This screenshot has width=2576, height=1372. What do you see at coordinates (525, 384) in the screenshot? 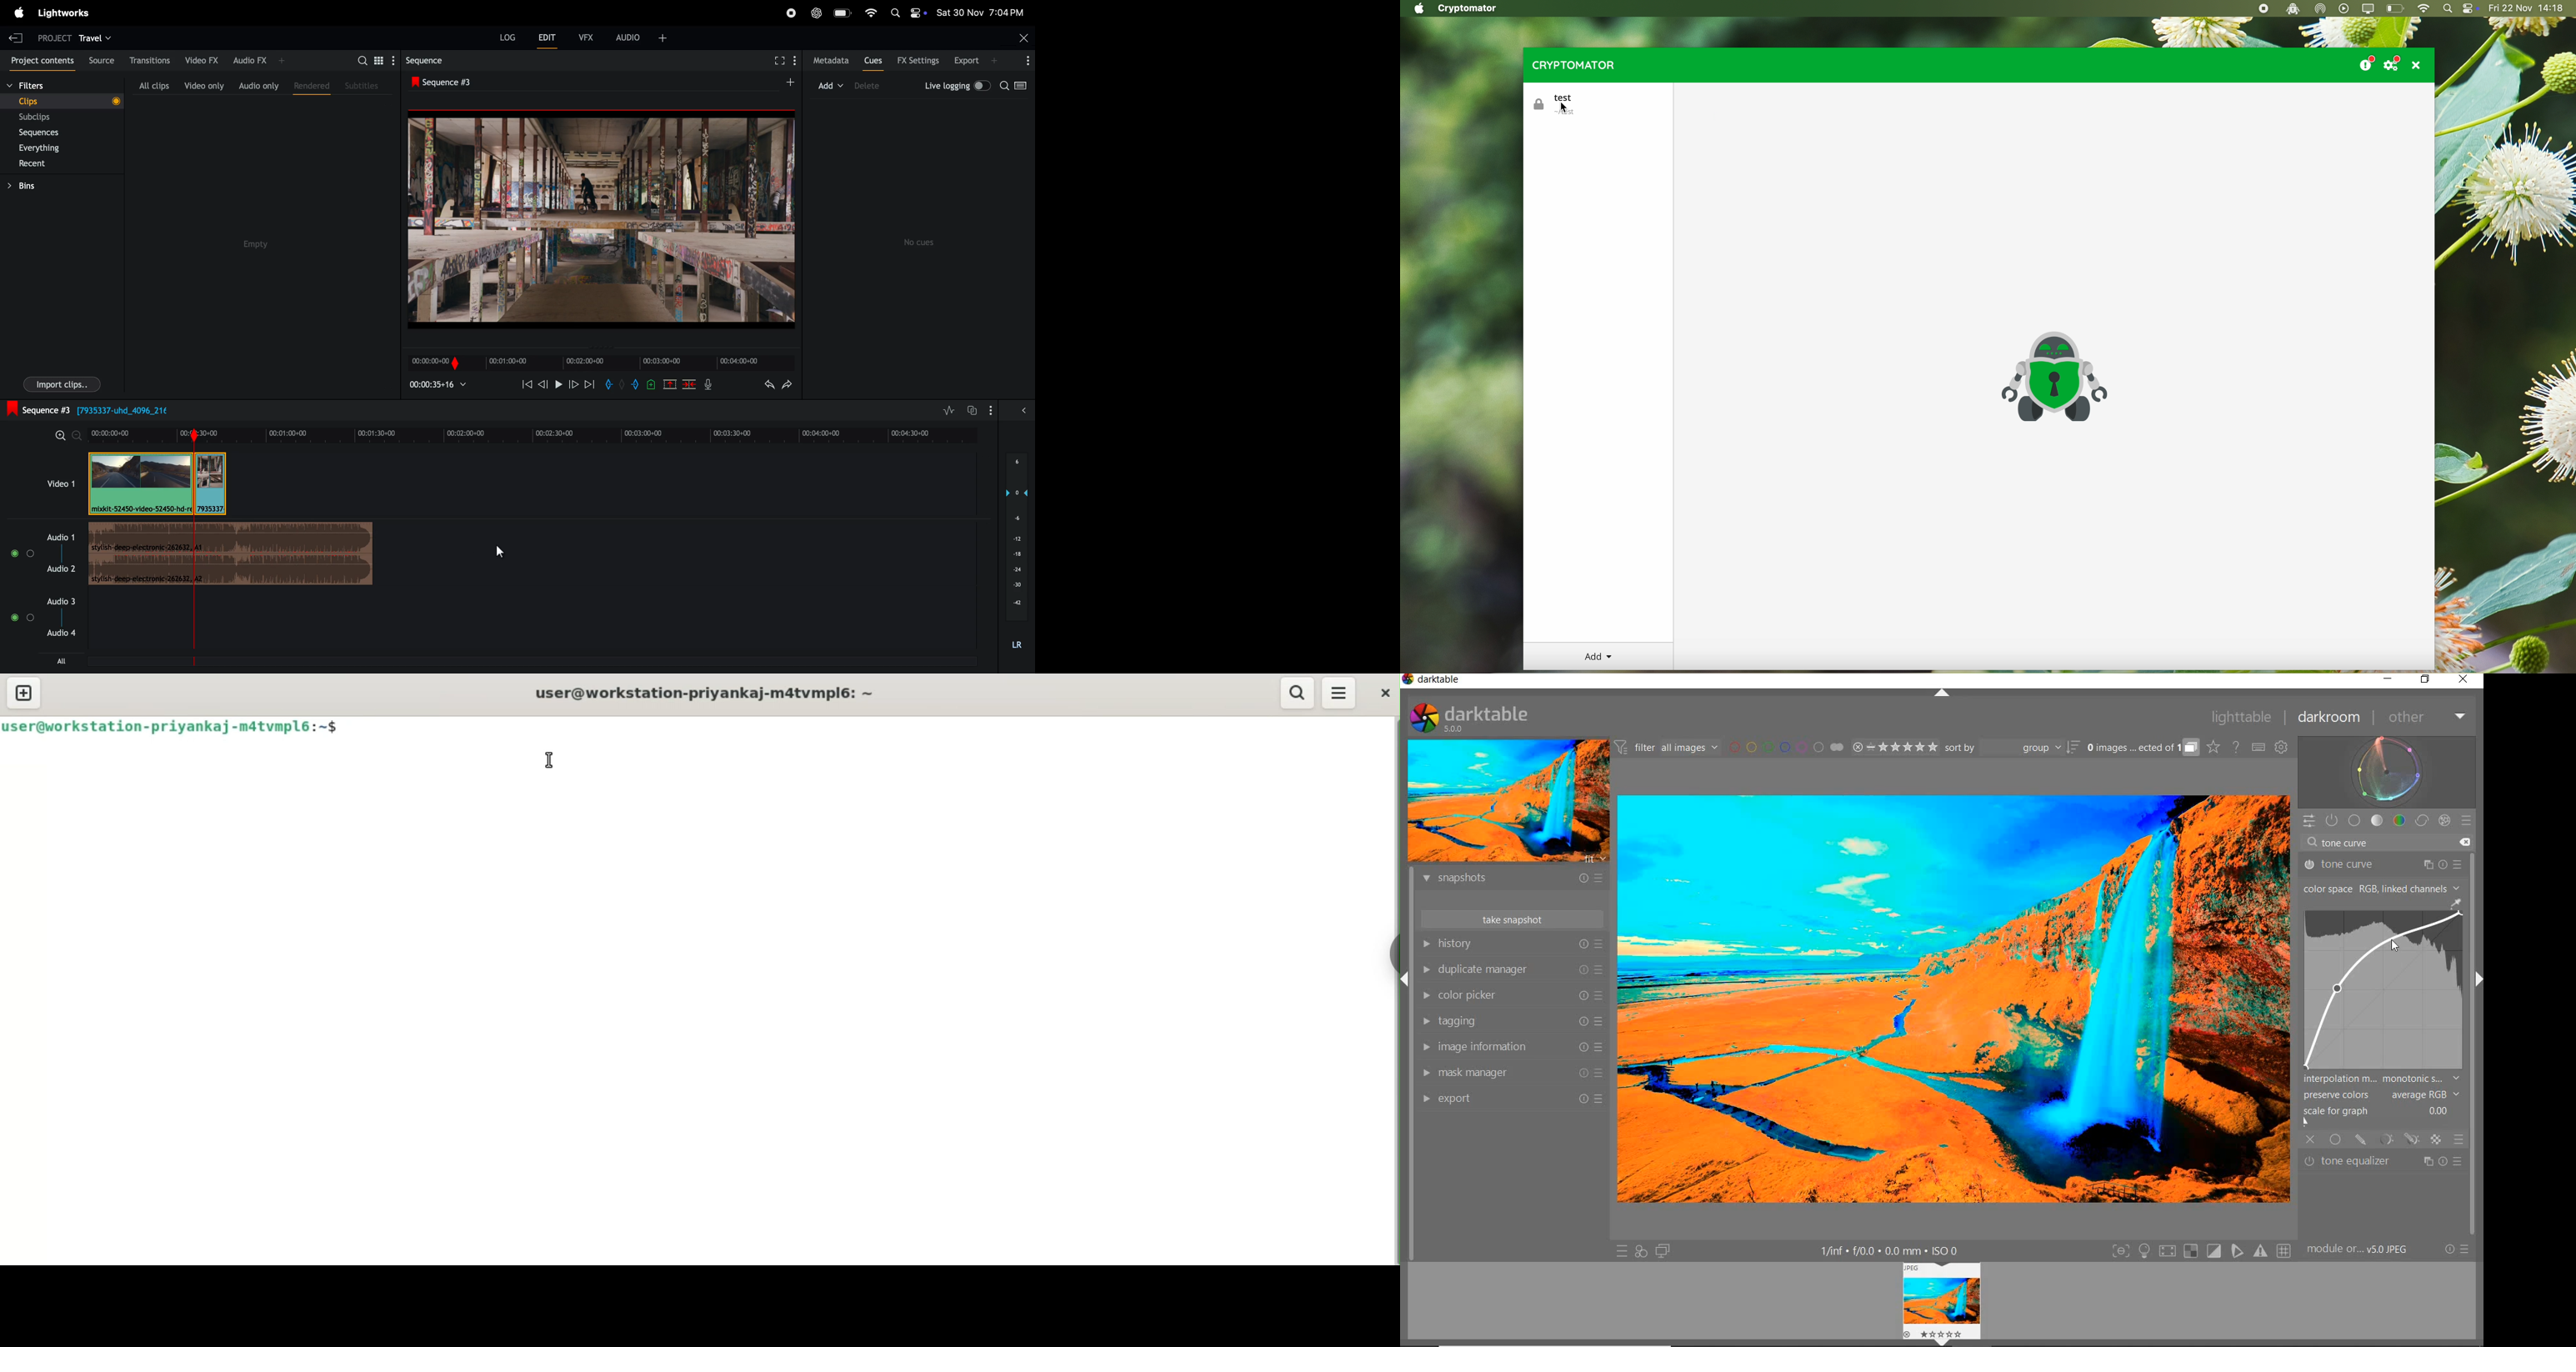
I see `previous frame` at bounding box center [525, 384].